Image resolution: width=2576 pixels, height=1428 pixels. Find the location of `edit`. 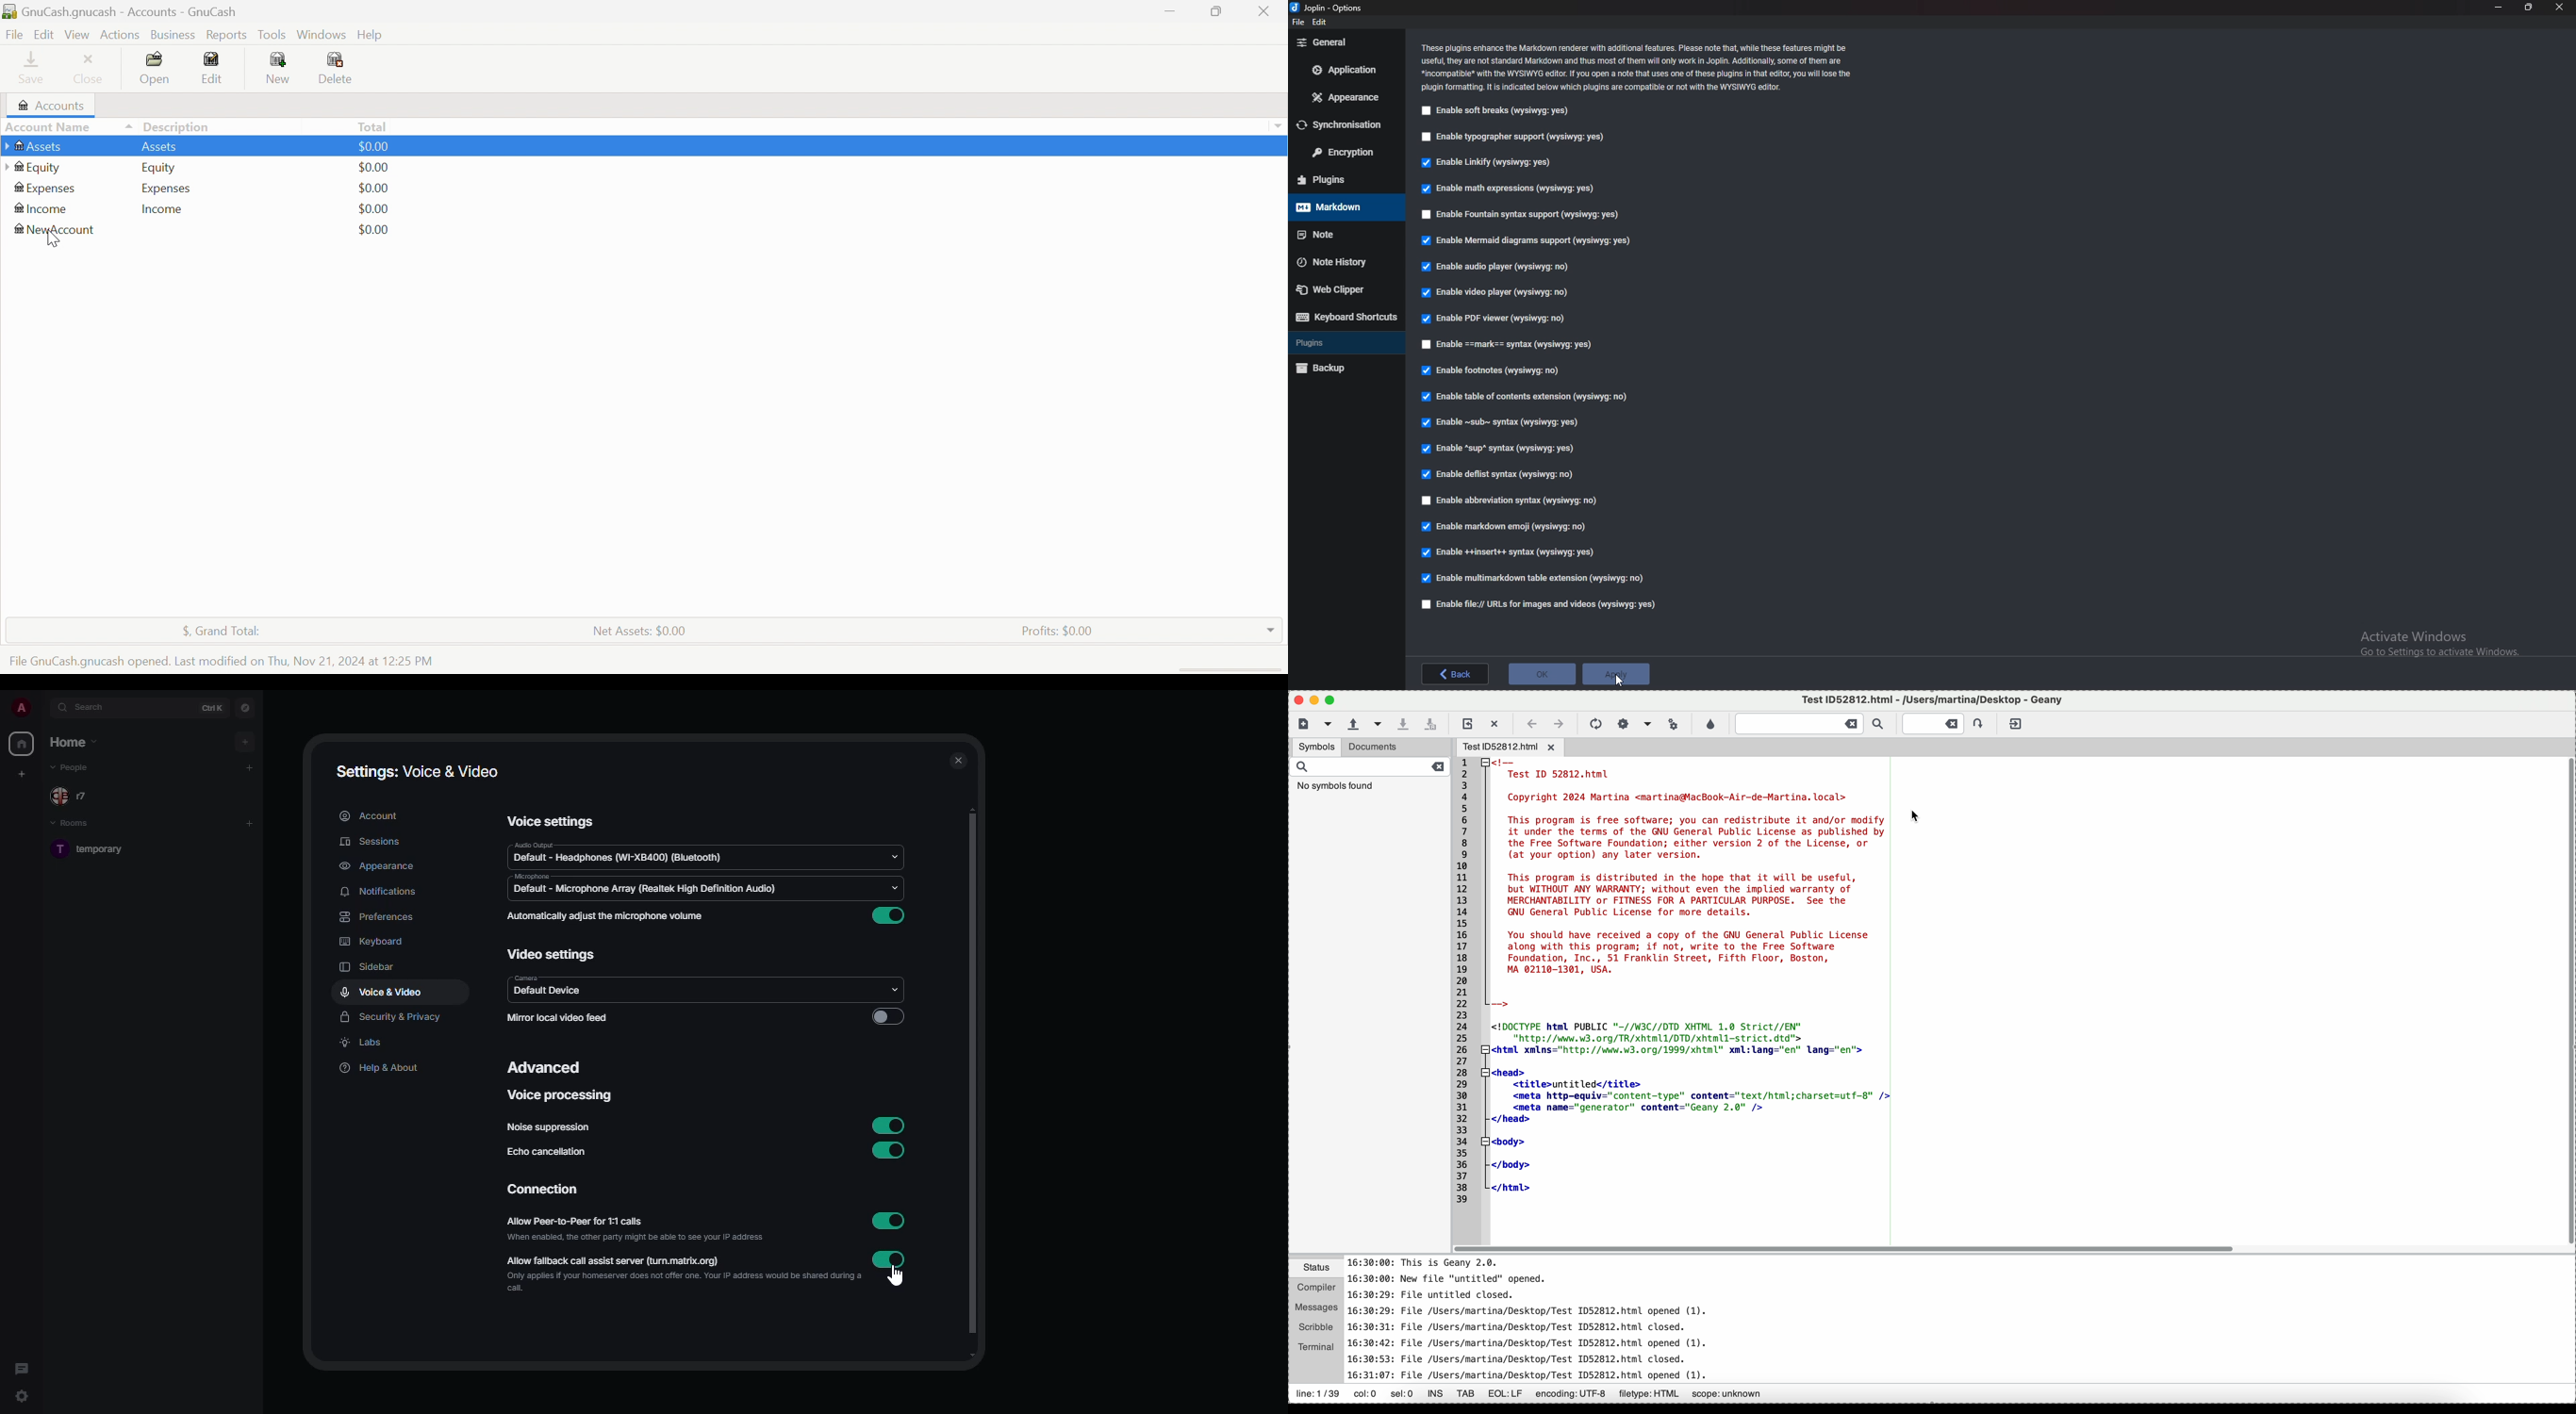

edit is located at coordinates (1320, 23).